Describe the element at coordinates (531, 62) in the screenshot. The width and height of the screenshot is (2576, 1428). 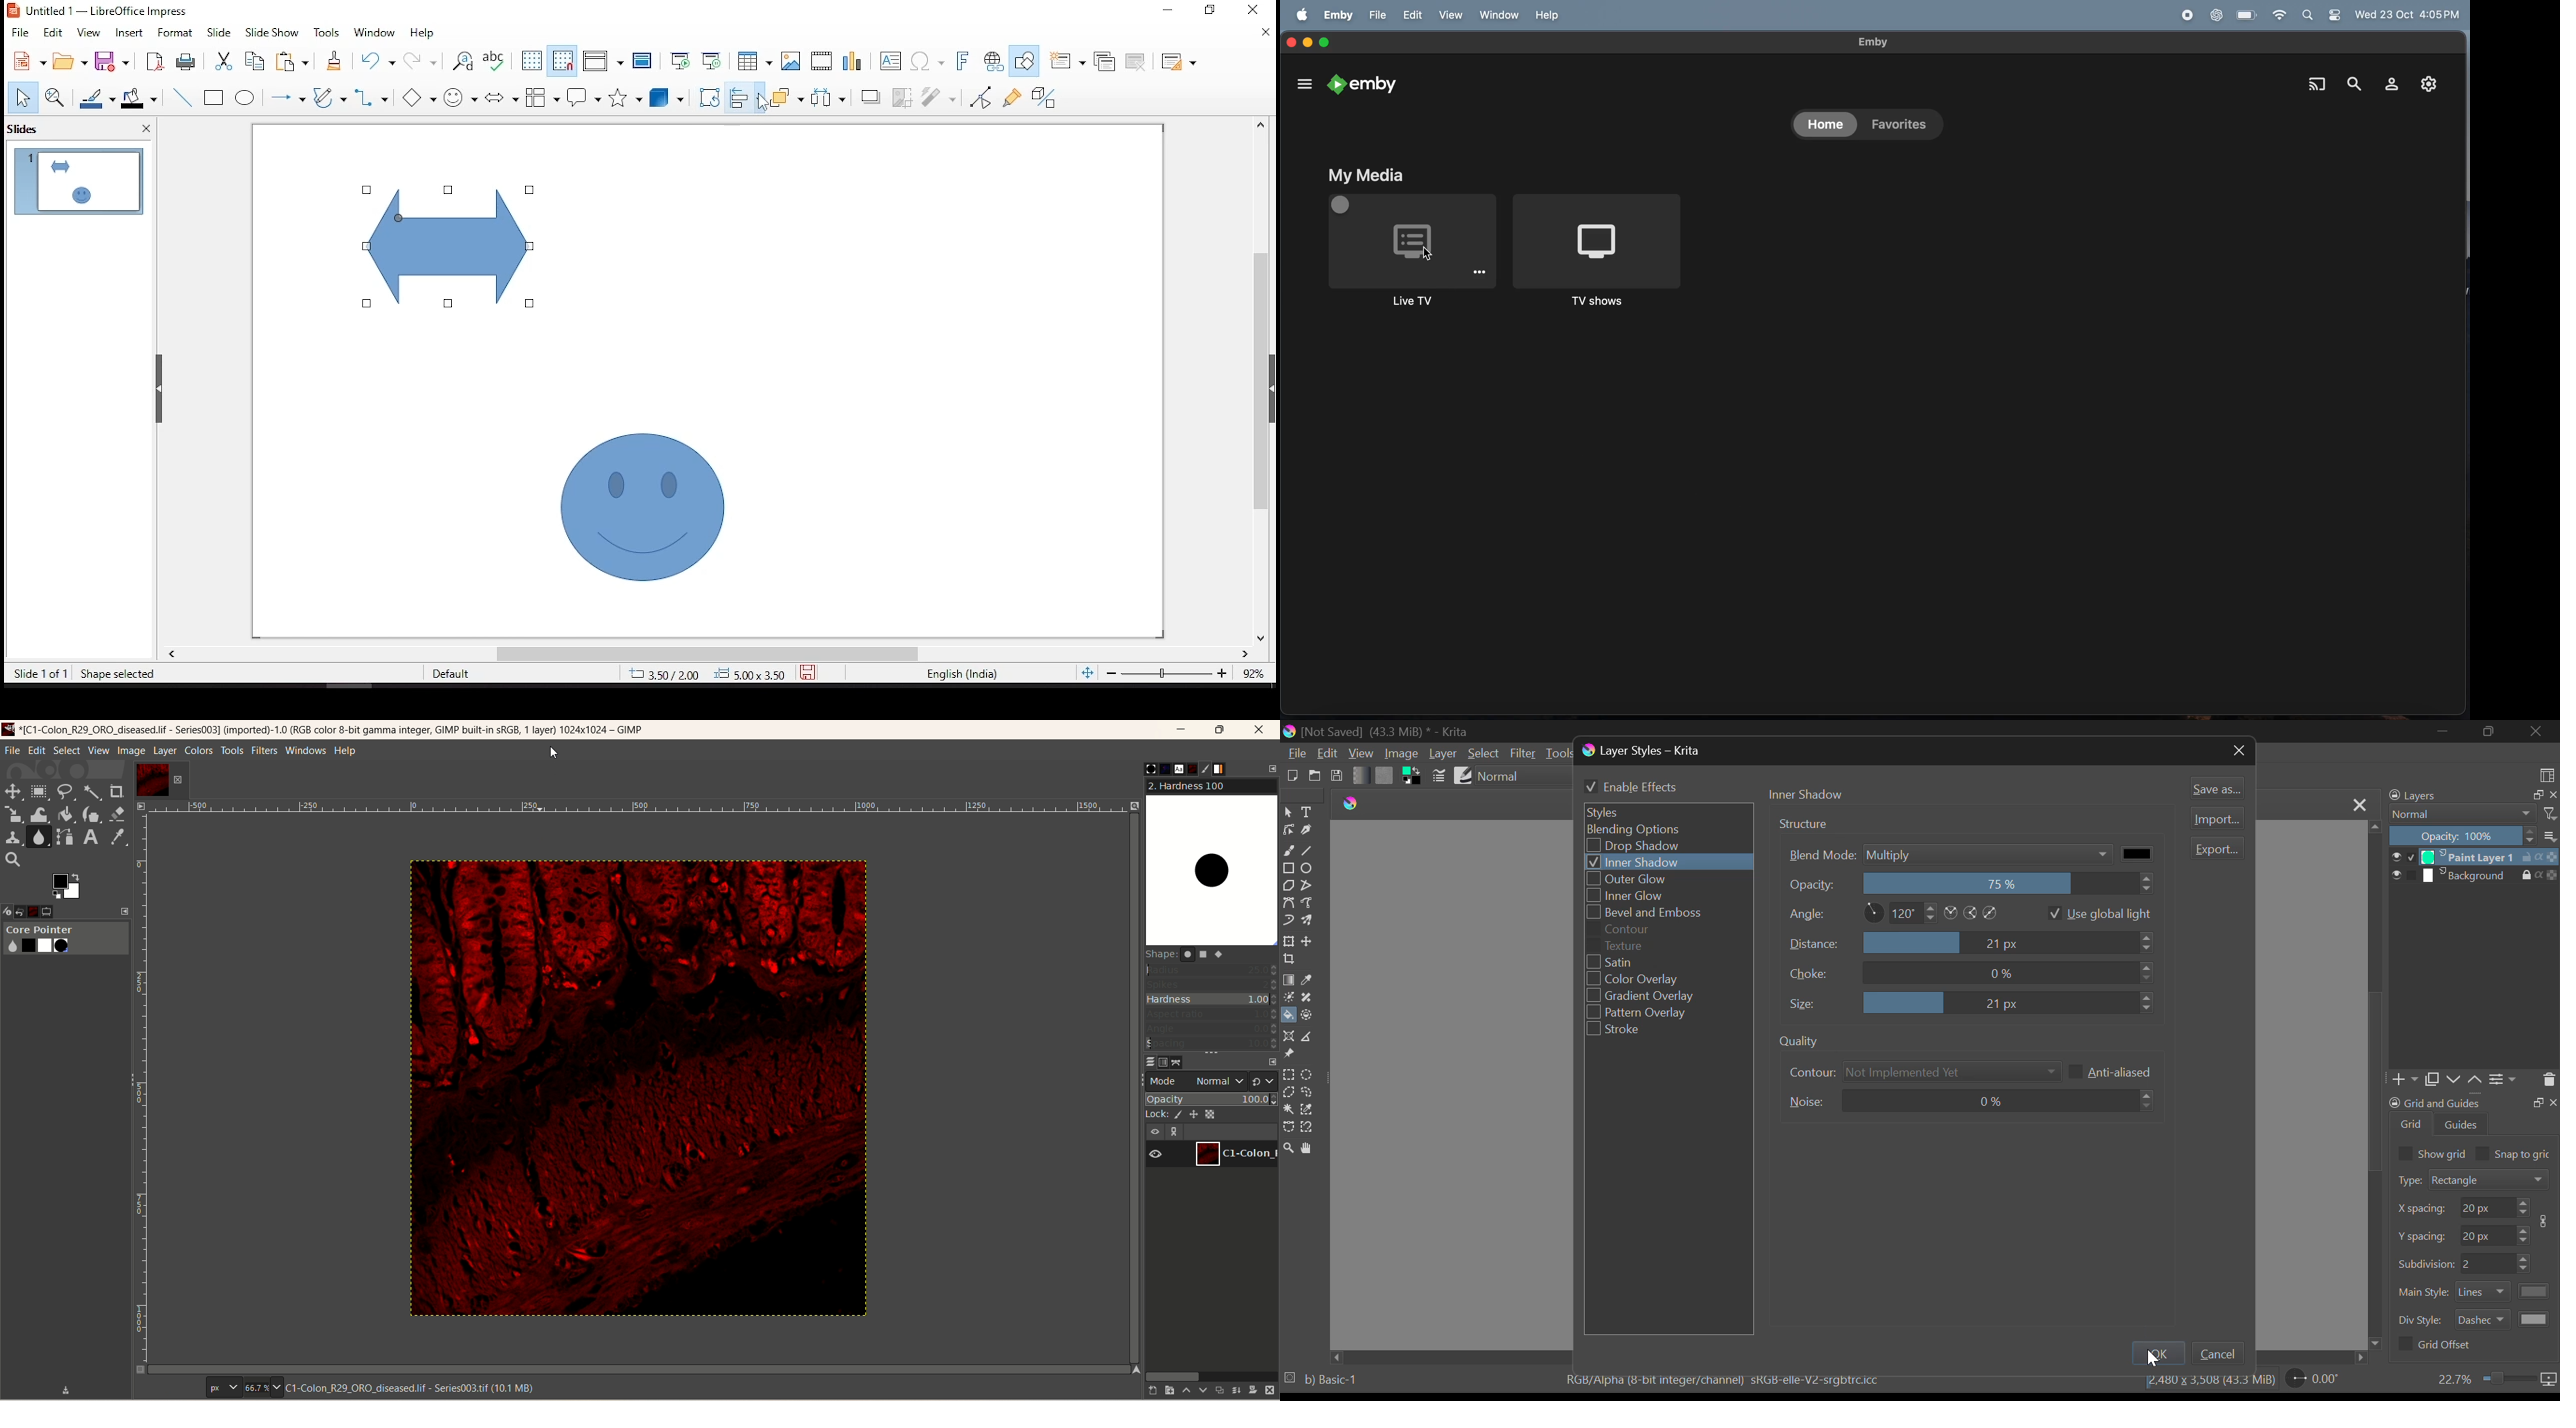
I see `display grid` at that location.